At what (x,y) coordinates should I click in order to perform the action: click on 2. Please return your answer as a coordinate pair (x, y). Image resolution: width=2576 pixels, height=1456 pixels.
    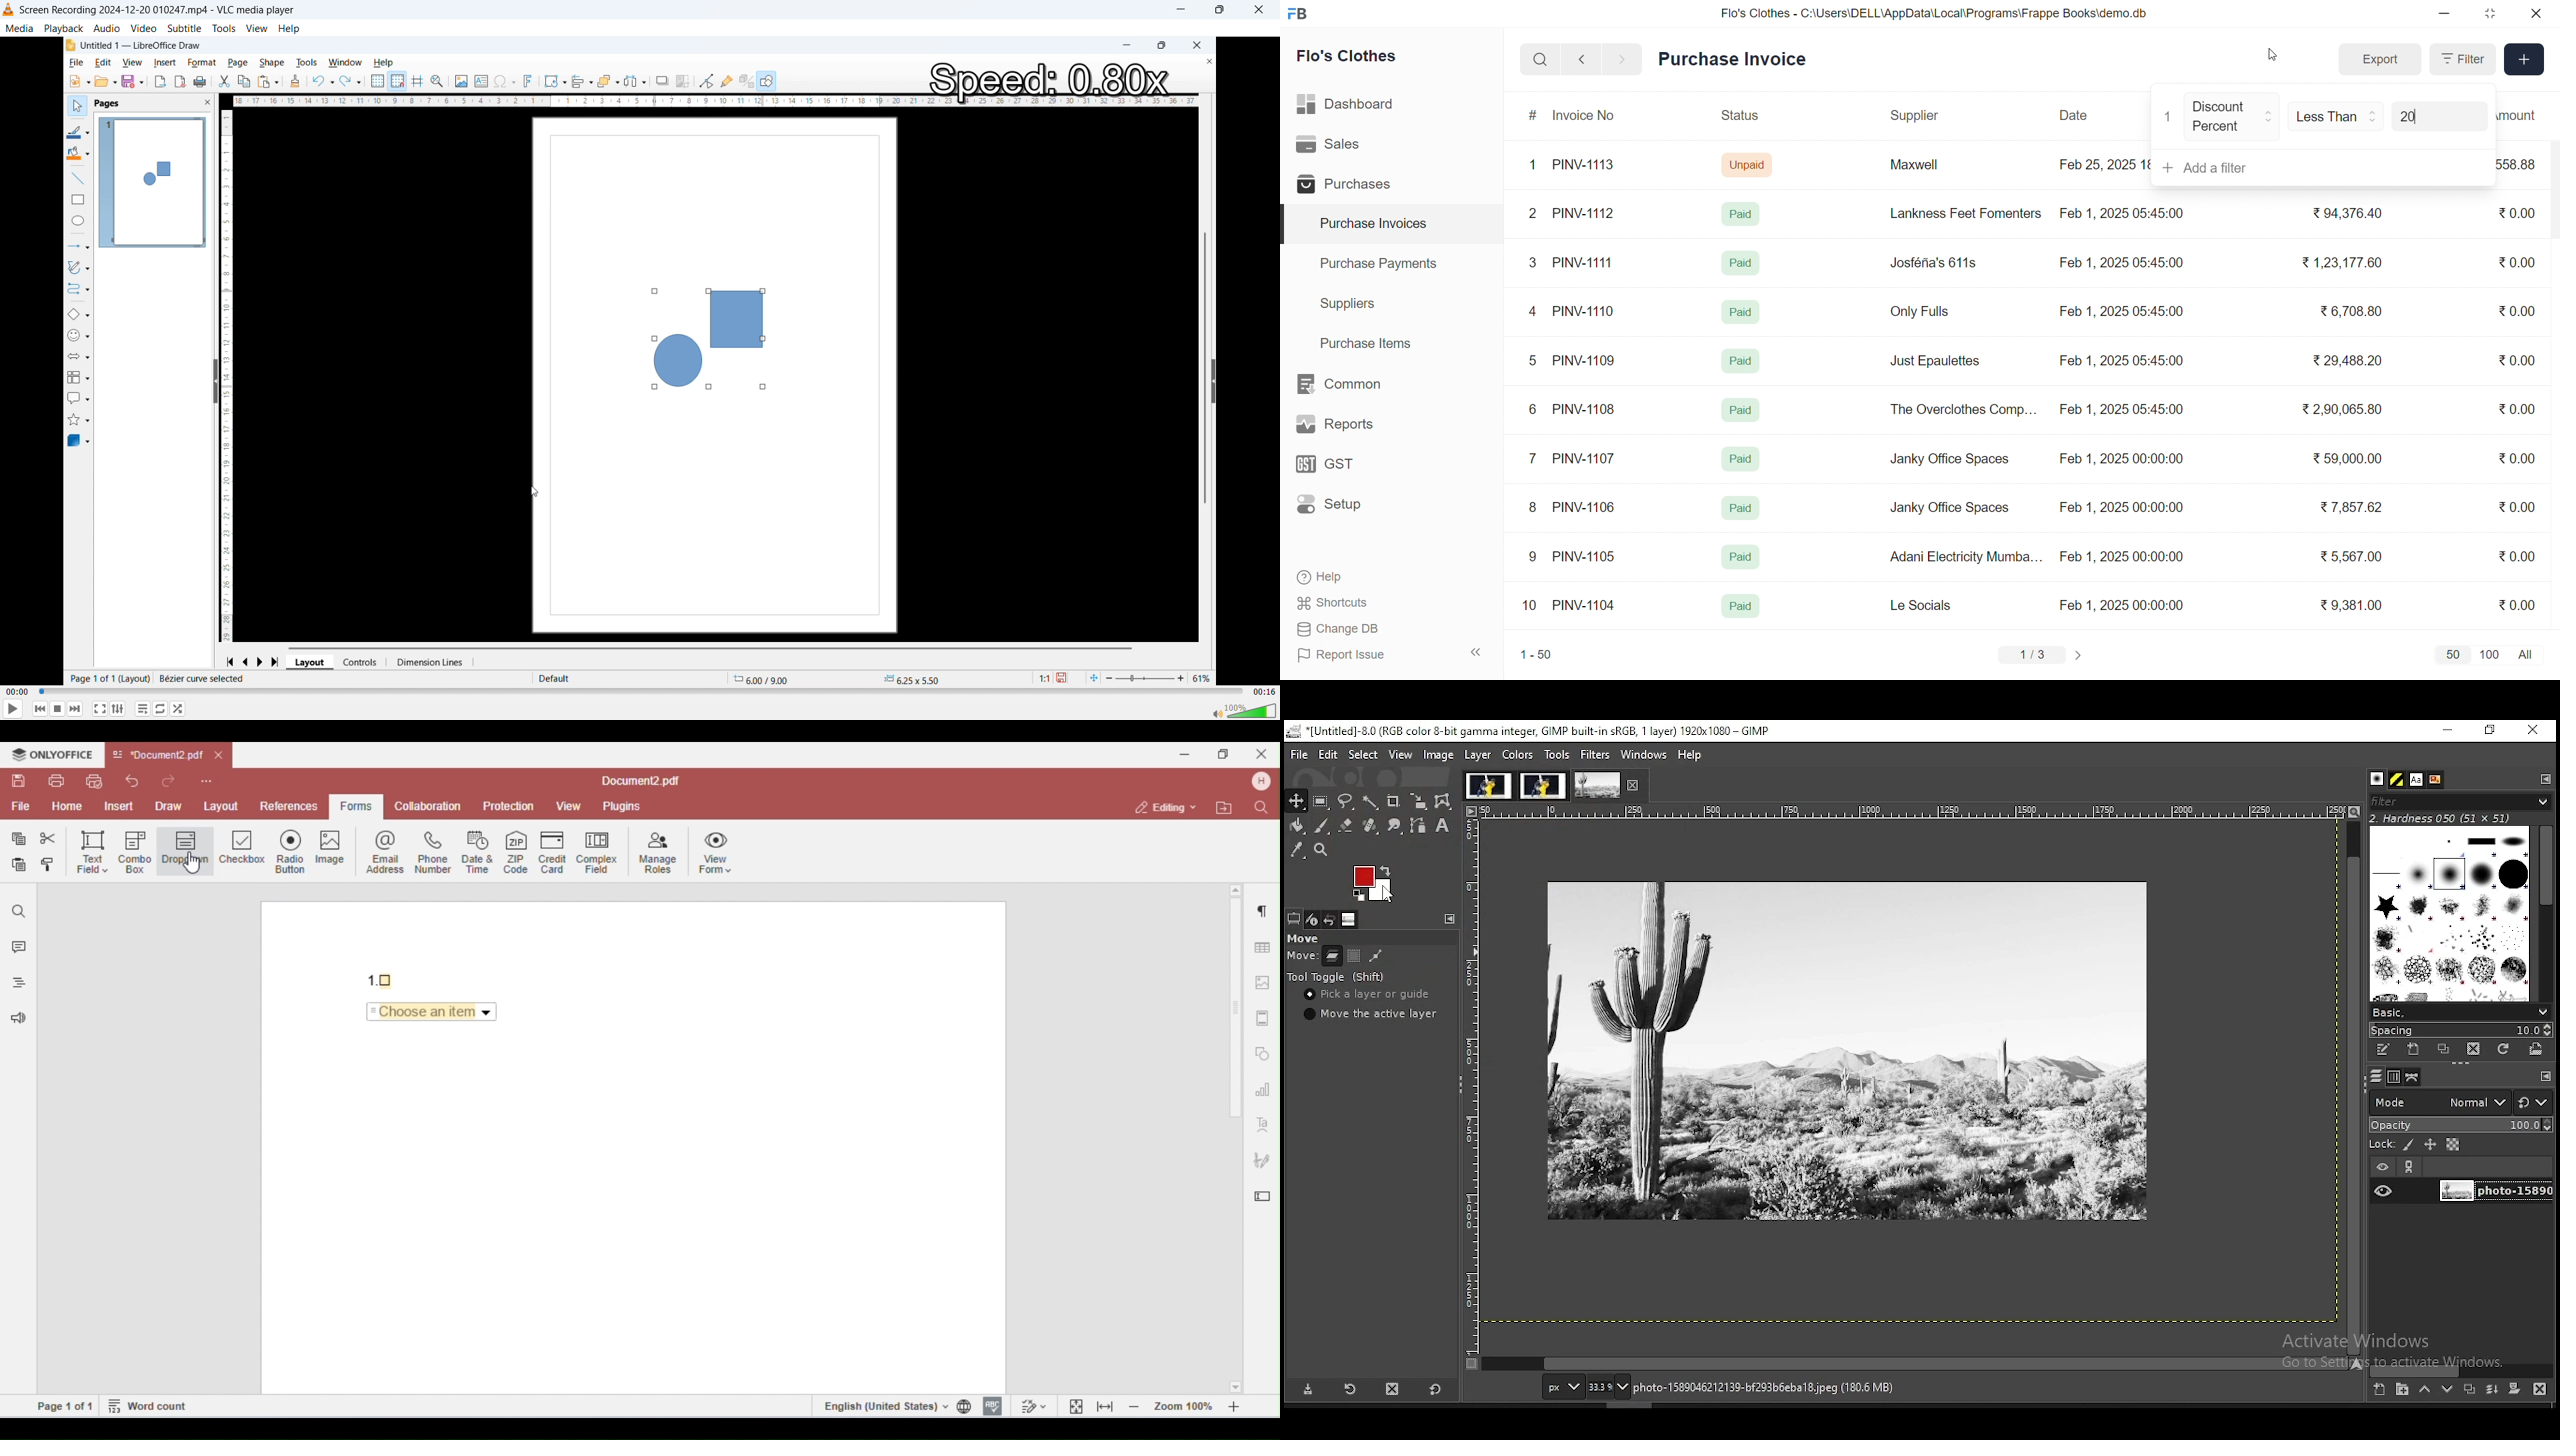
    Looking at the image, I should click on (1535, 215).